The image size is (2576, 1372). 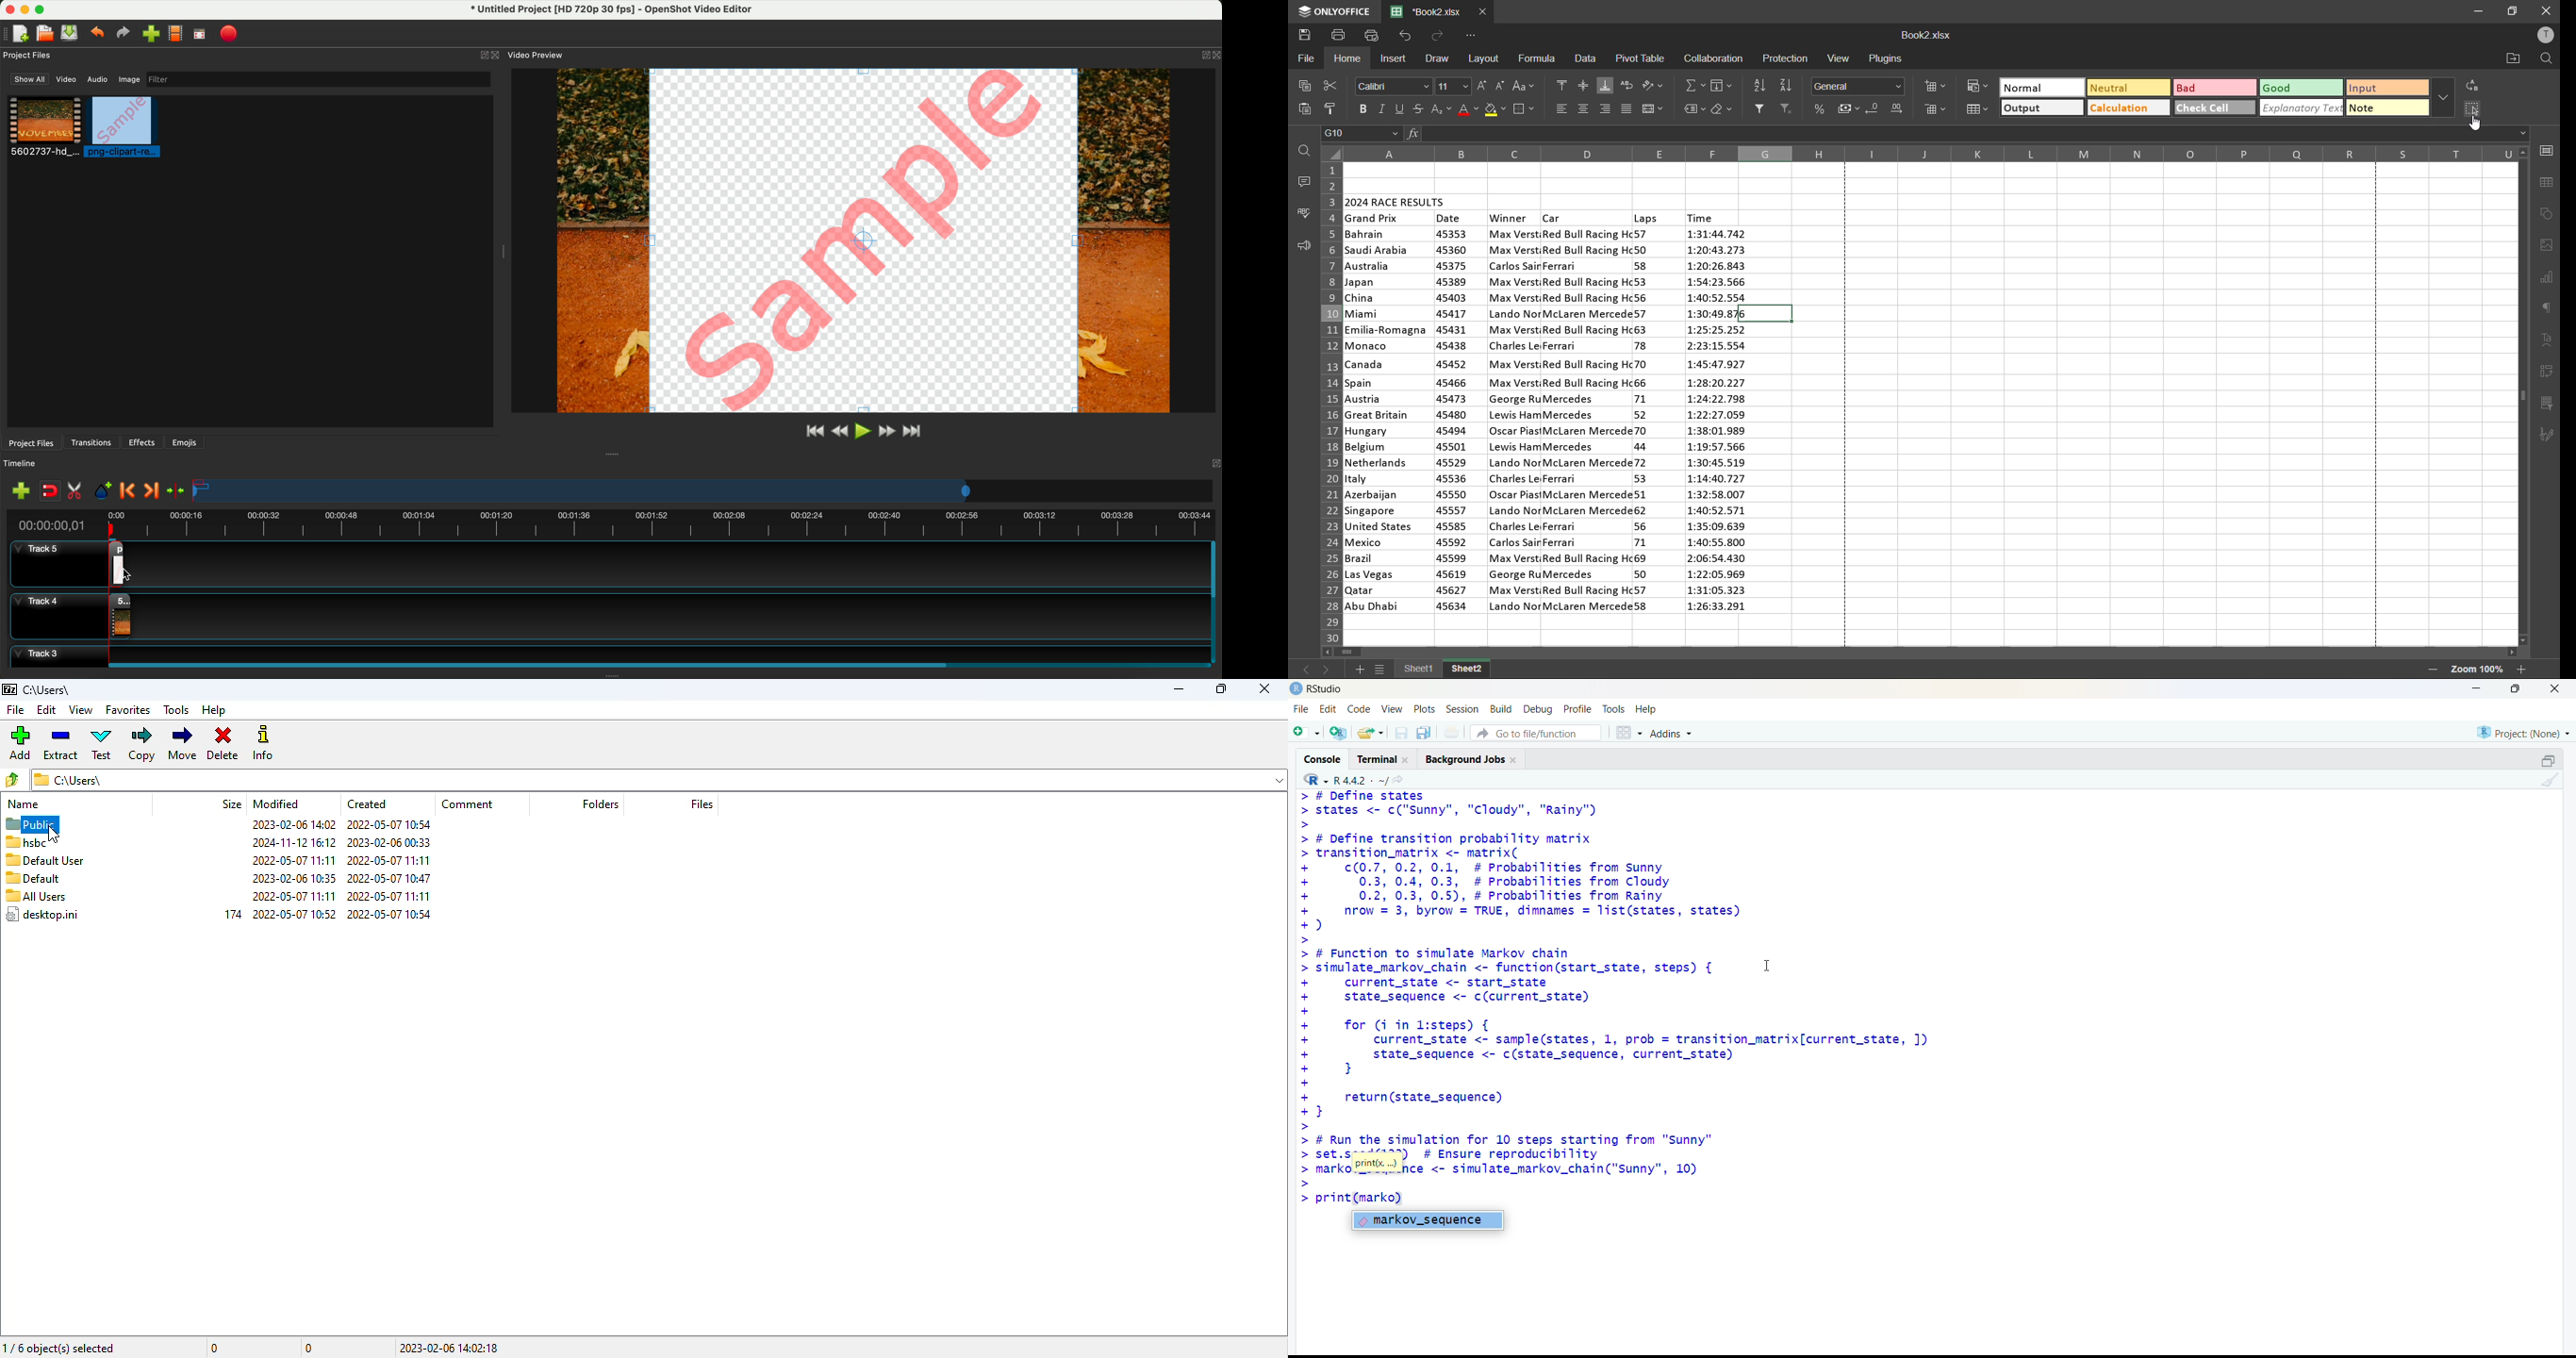 I want to click on , so click(x=1556, y=218).